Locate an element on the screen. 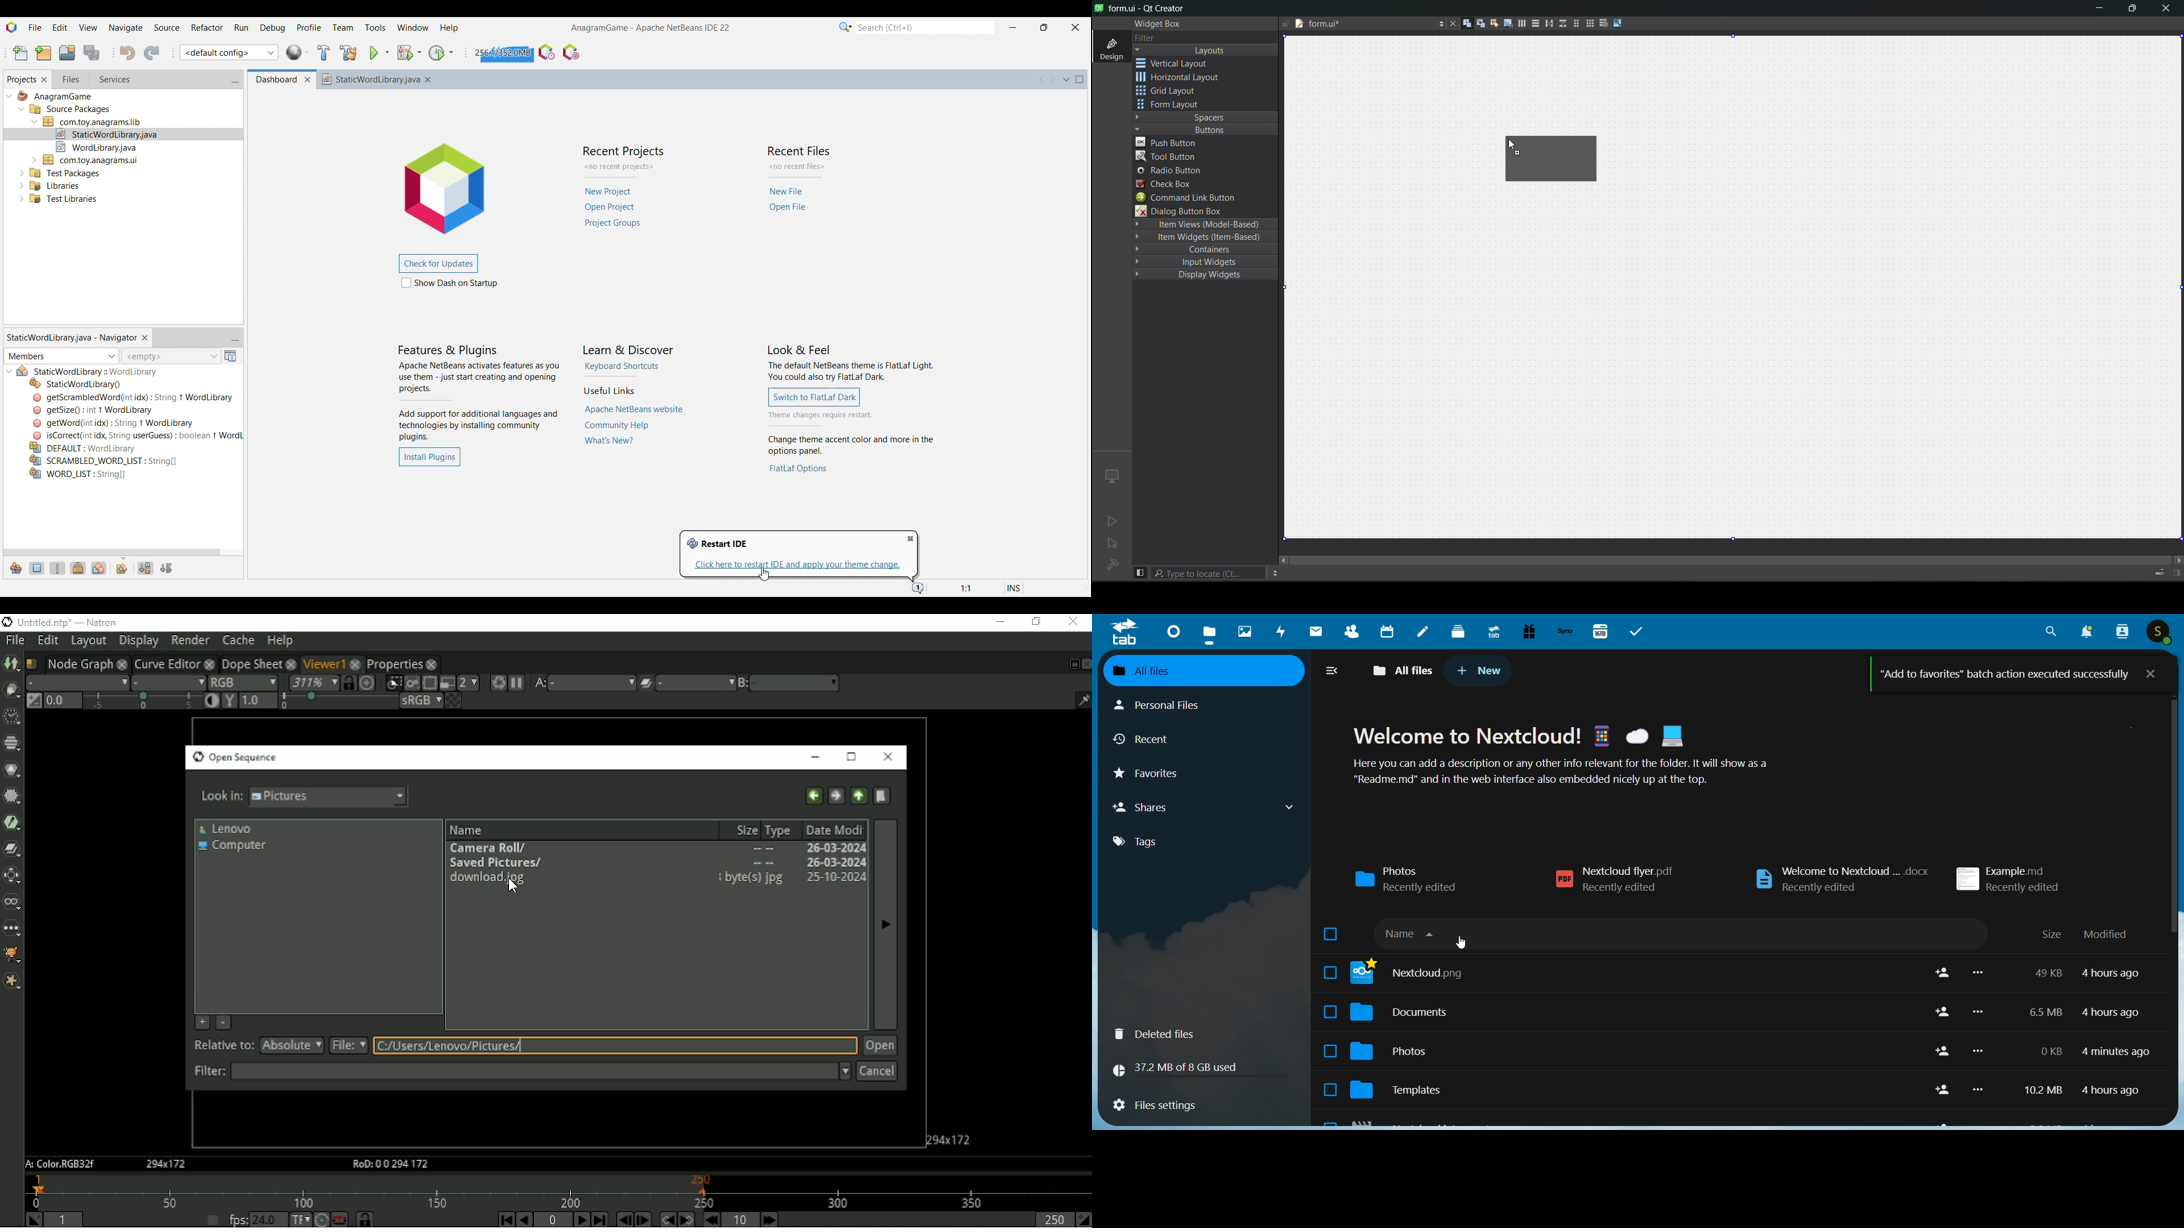 The height and width of the screenshot is (1232, 2184). Click to select is located at coordinates (1330, 972).